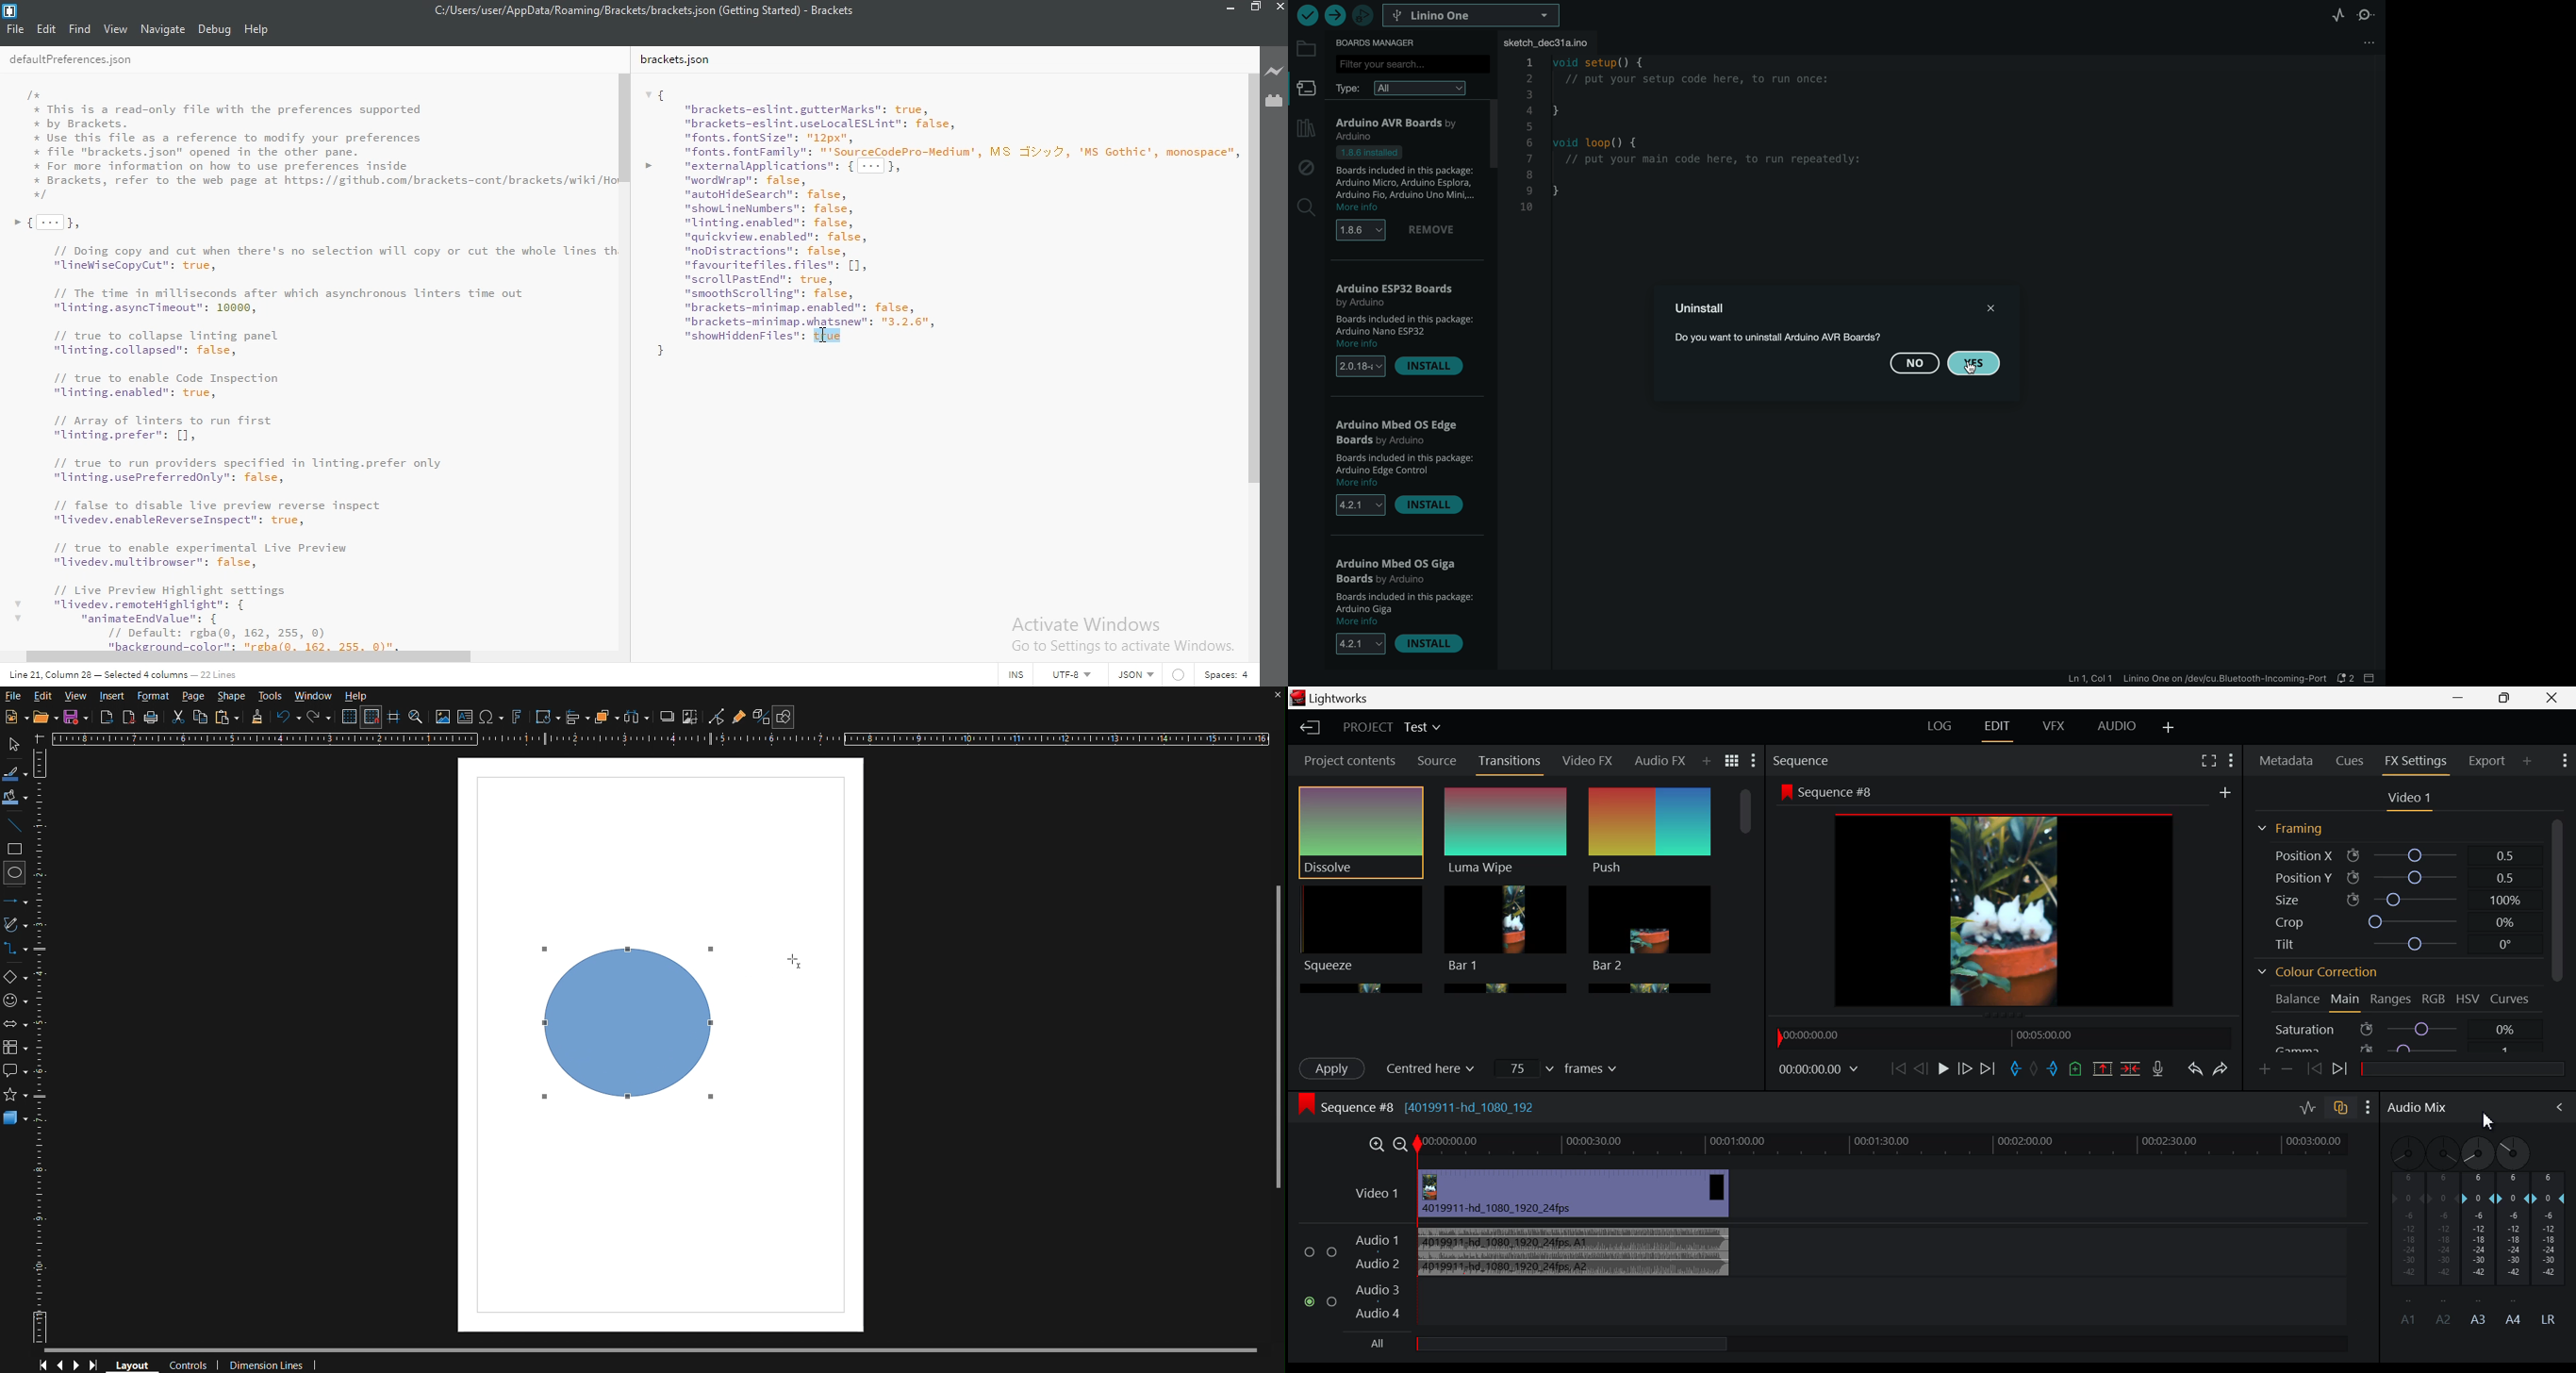 The height and width of the screenshot is (1400, 2576). What do you see at coordinates (2396, 855) in the screenshot?
I see `Position X` at bounding box center [2396, 855].